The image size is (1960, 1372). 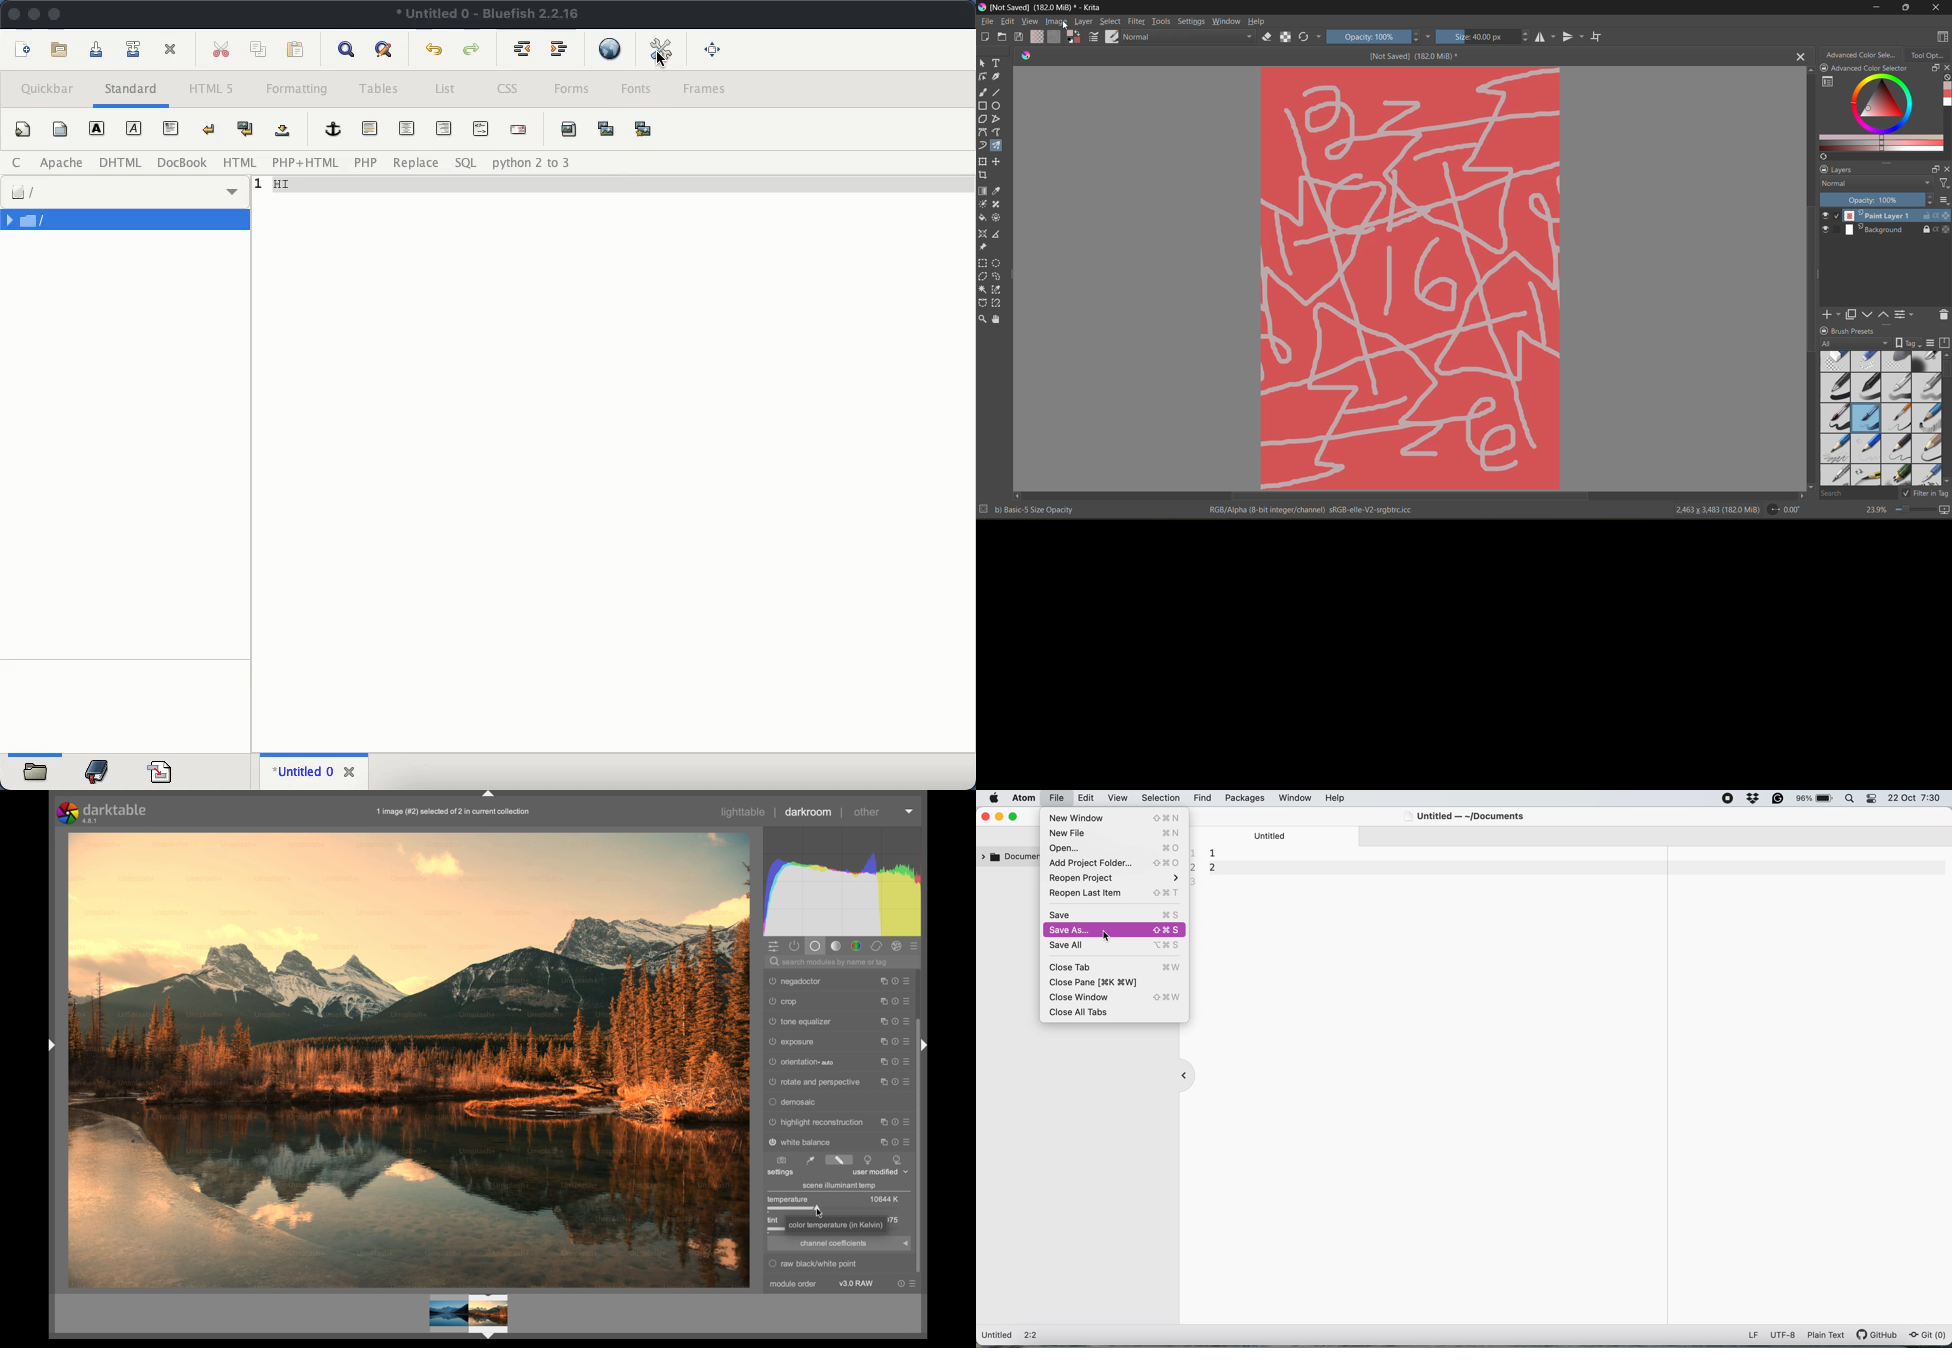 I want to click on view, so click(x=1029, y=22).